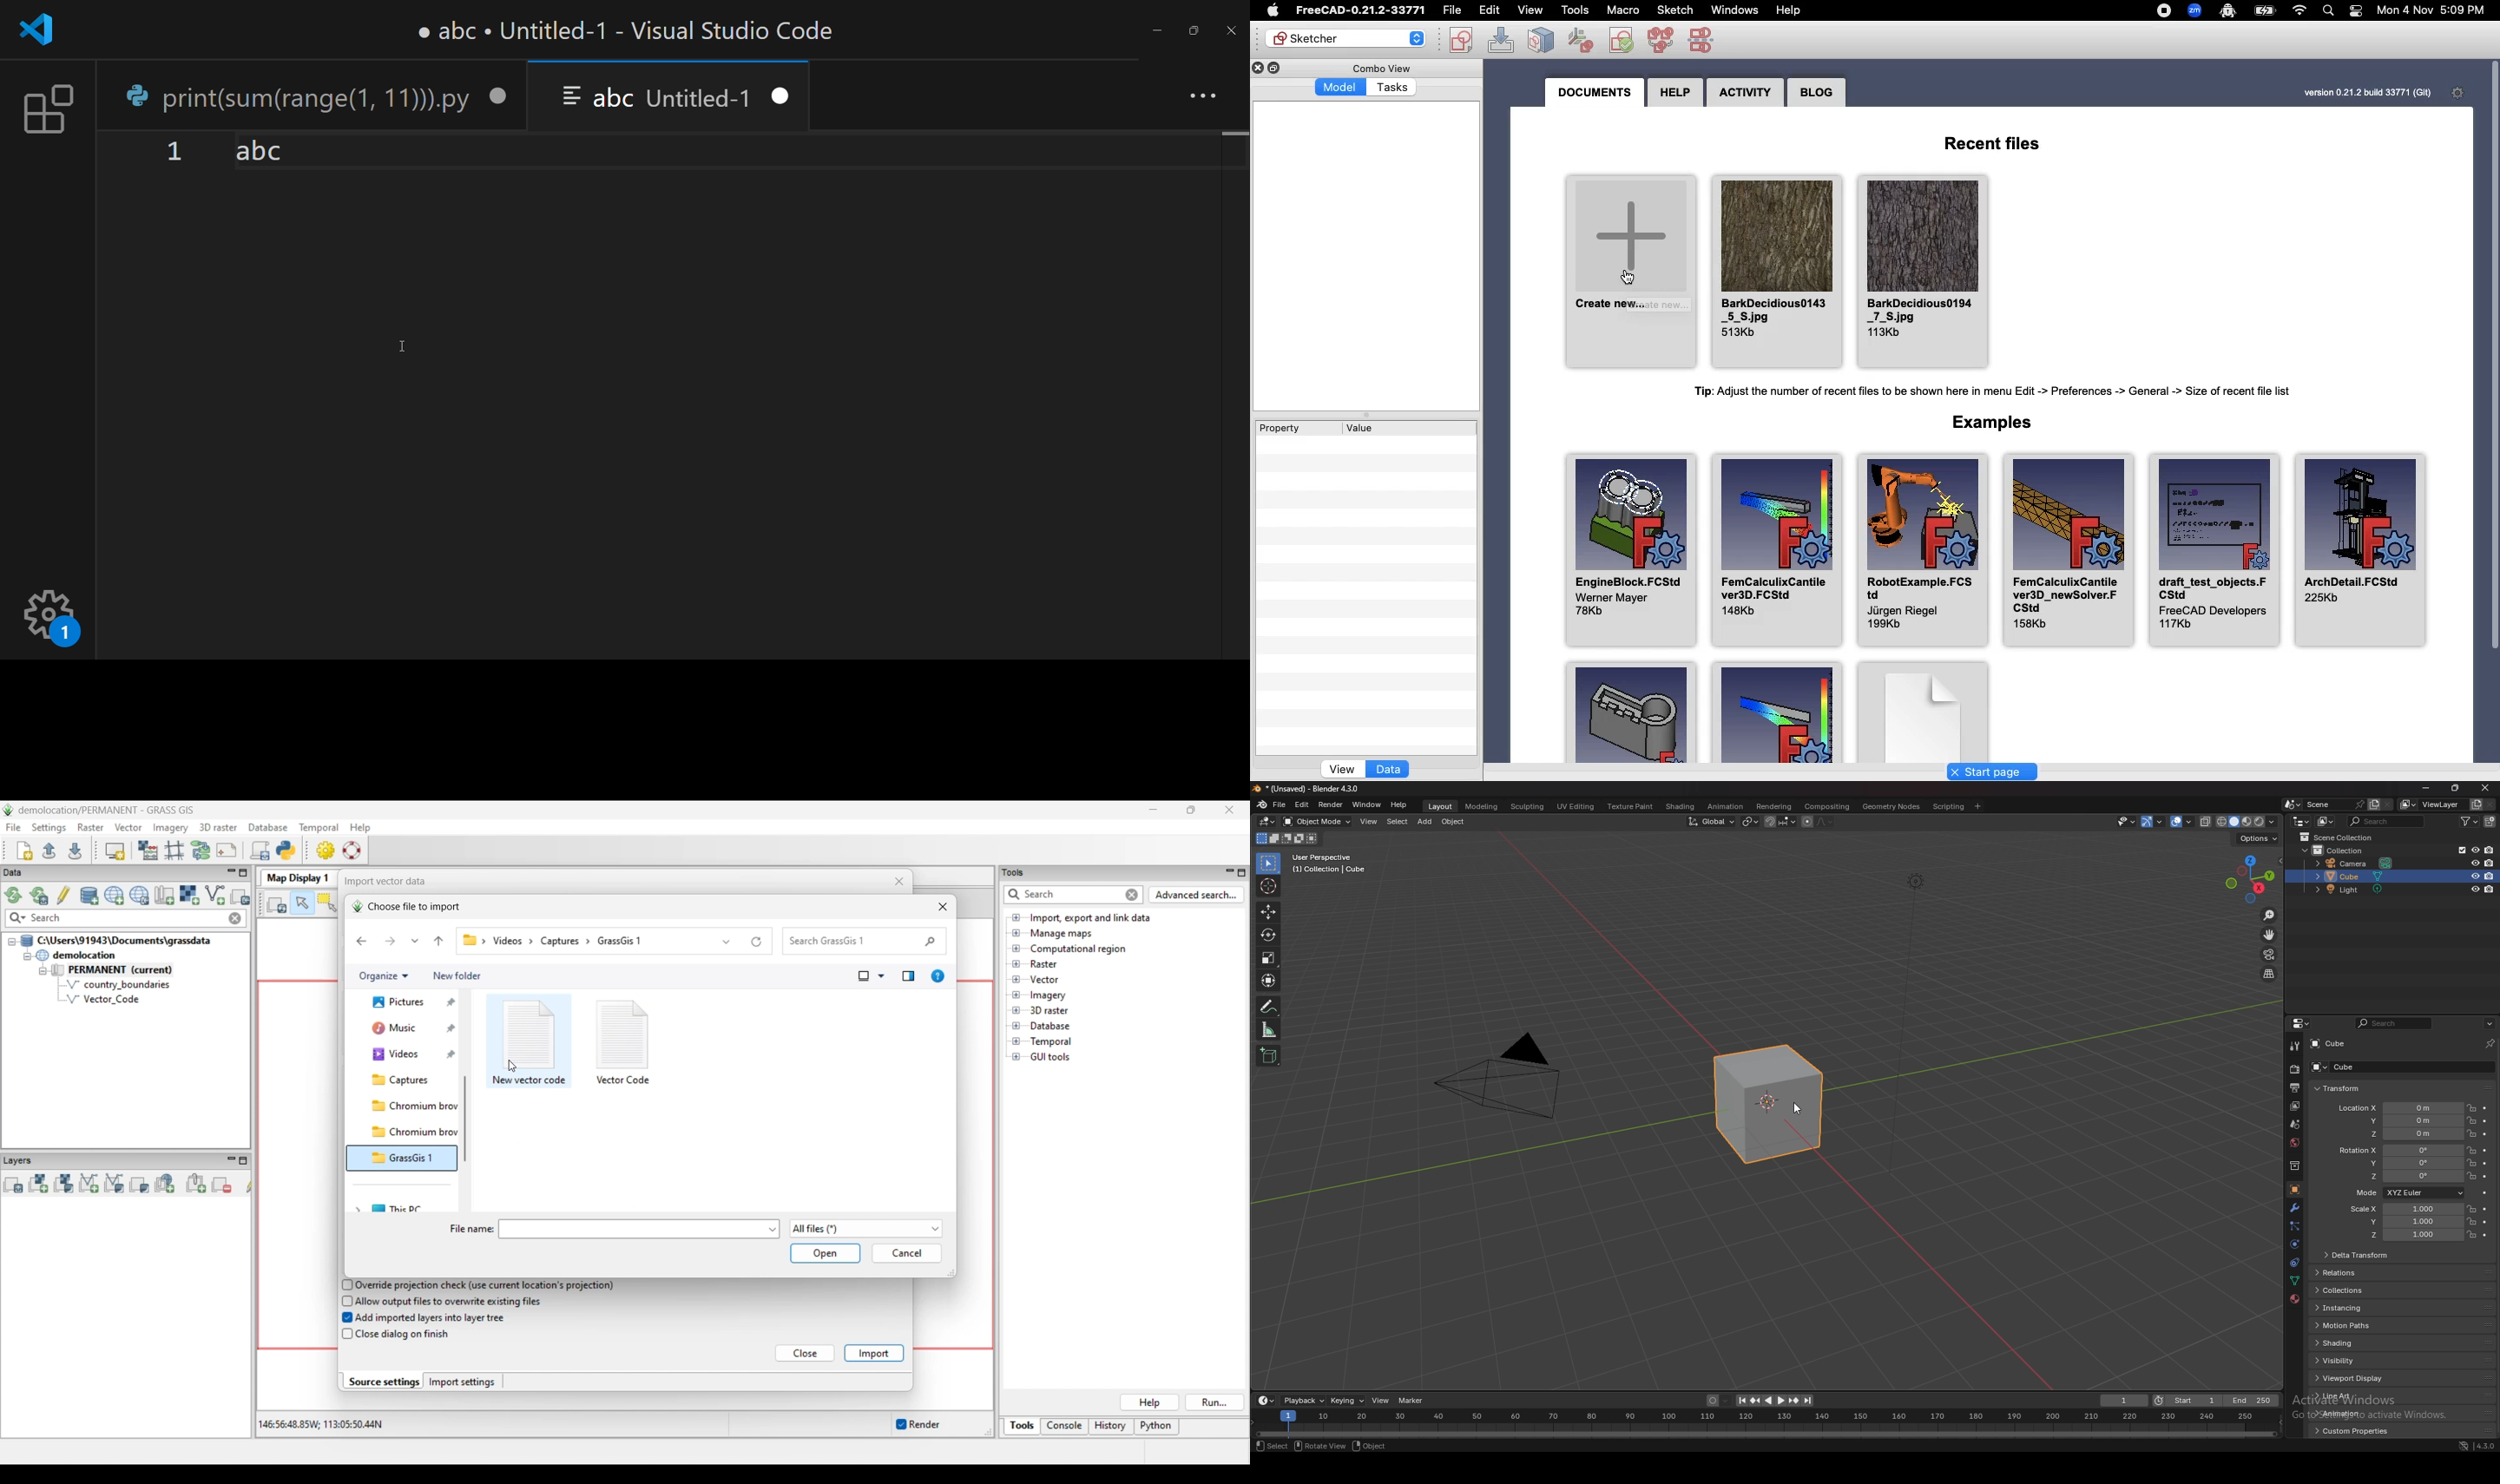  I want to click on texture paint, so click(1631, 806).